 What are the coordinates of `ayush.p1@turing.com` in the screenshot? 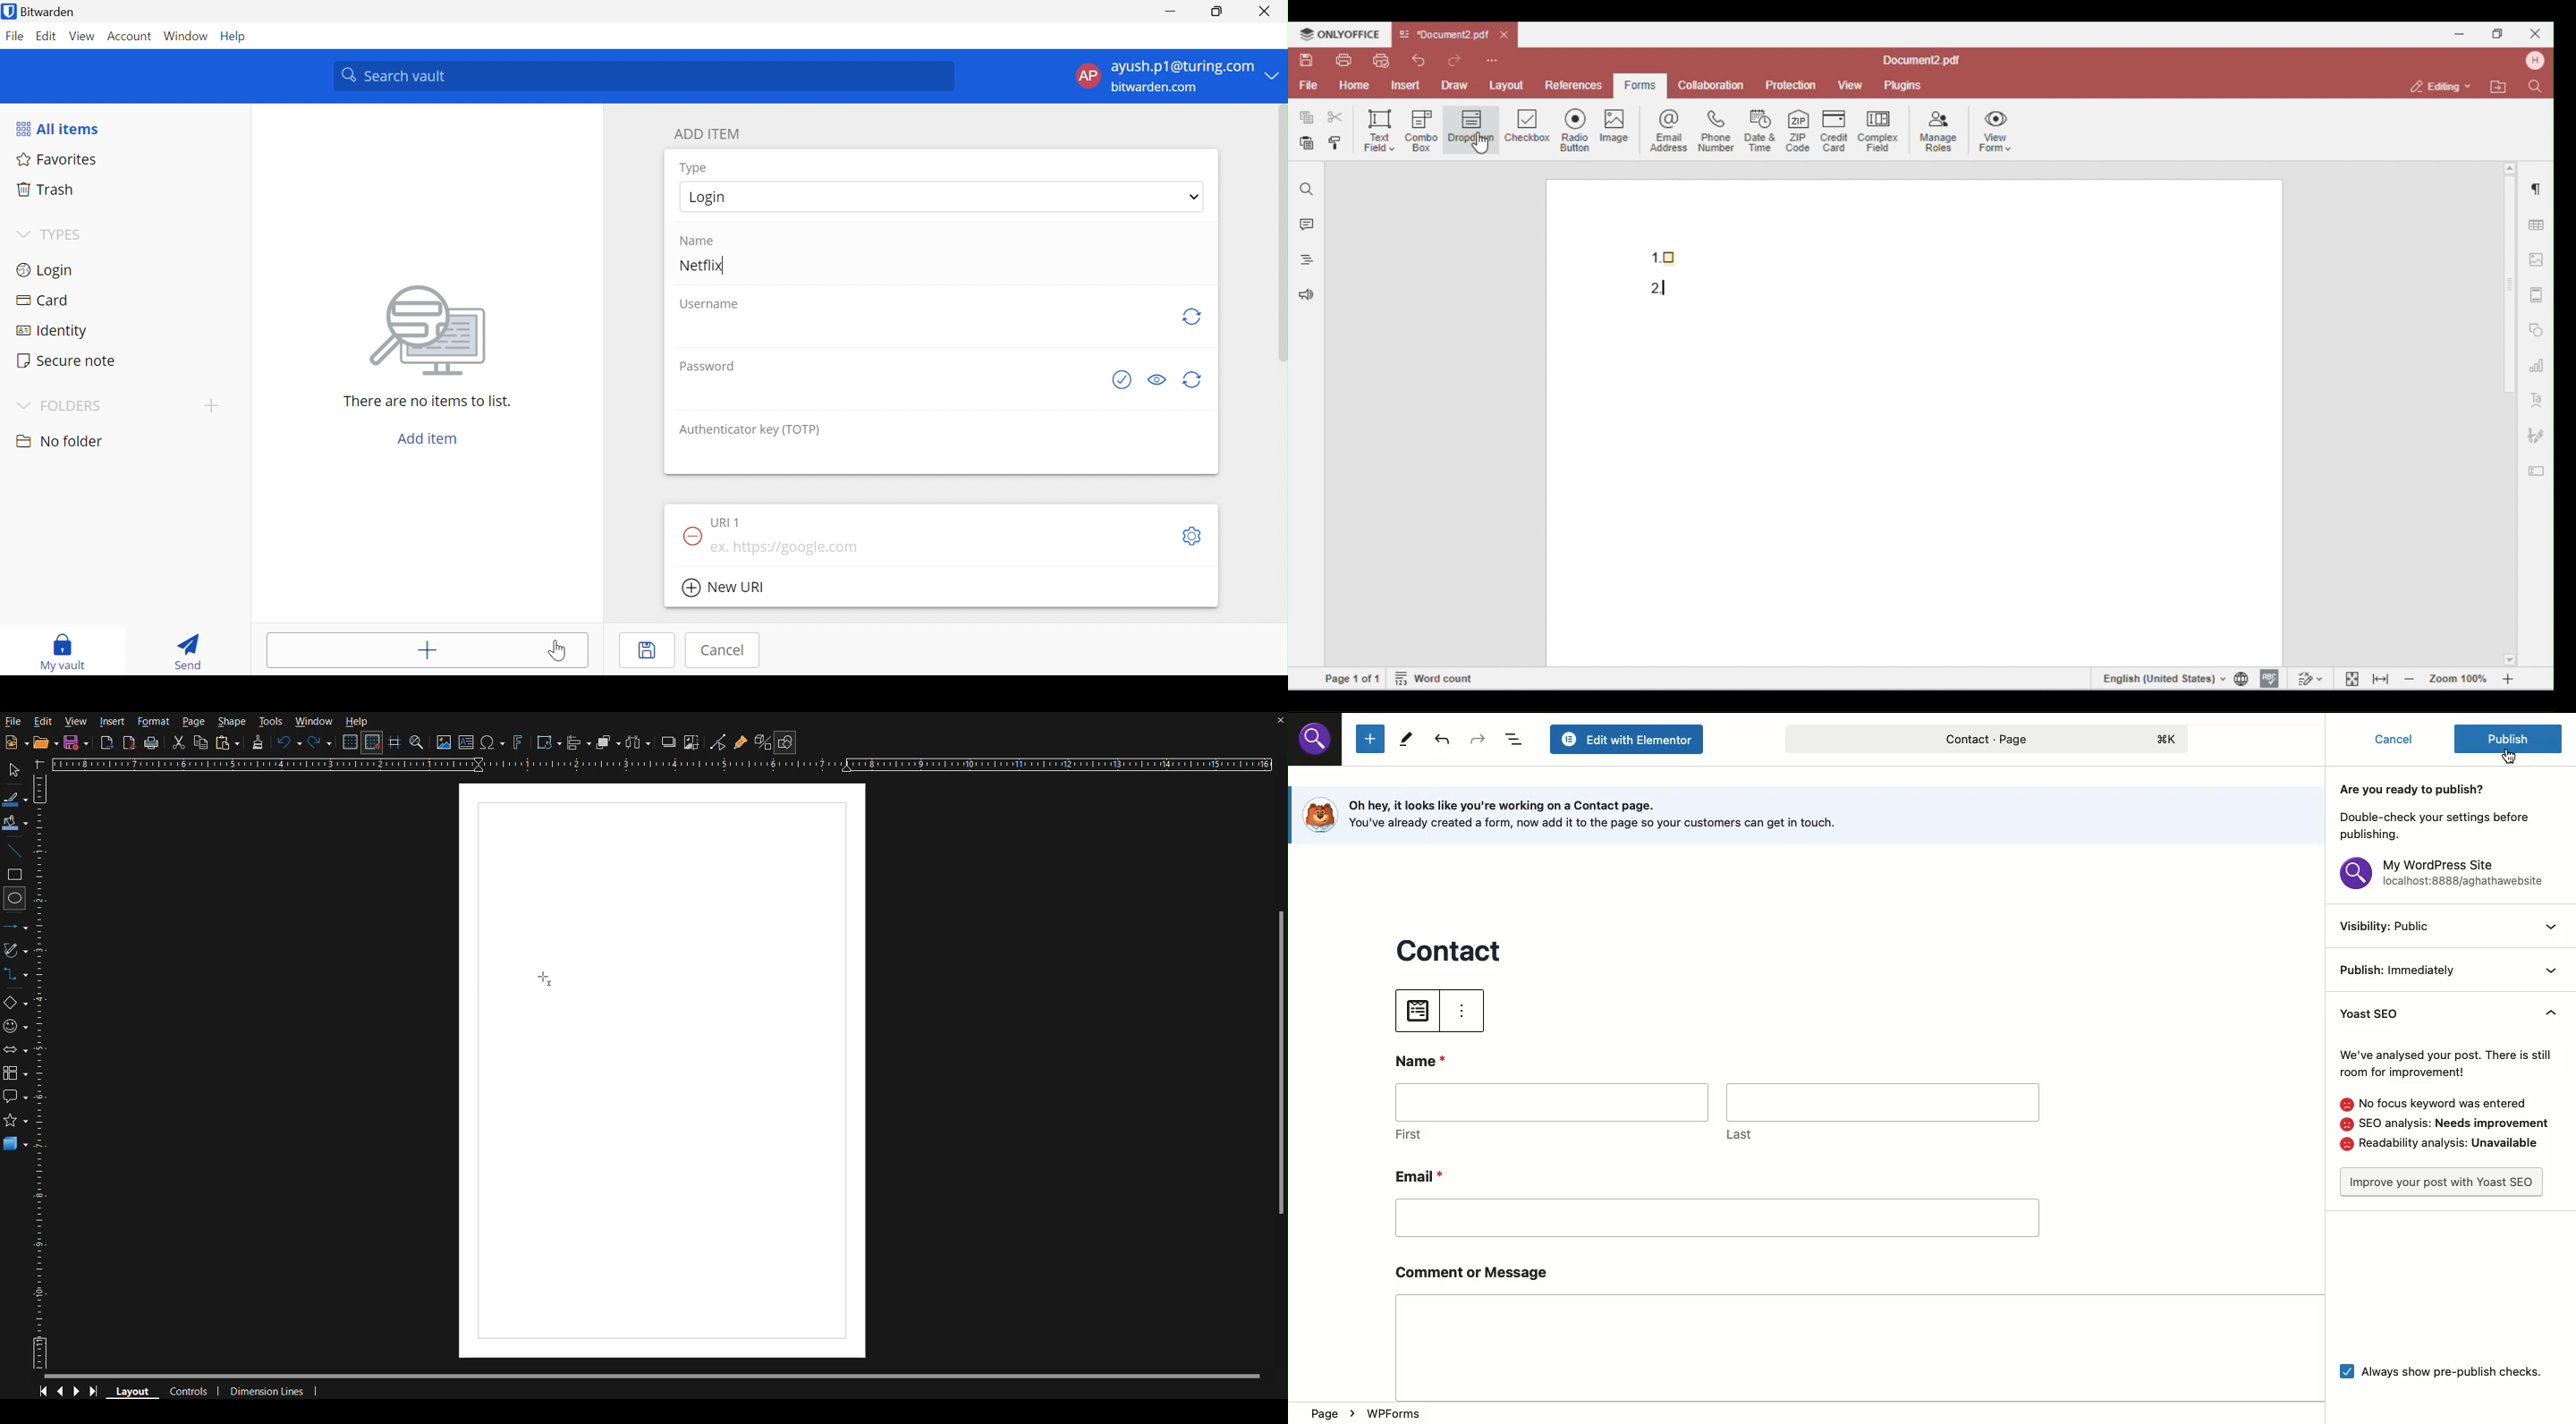 It's located at (1182, 64).